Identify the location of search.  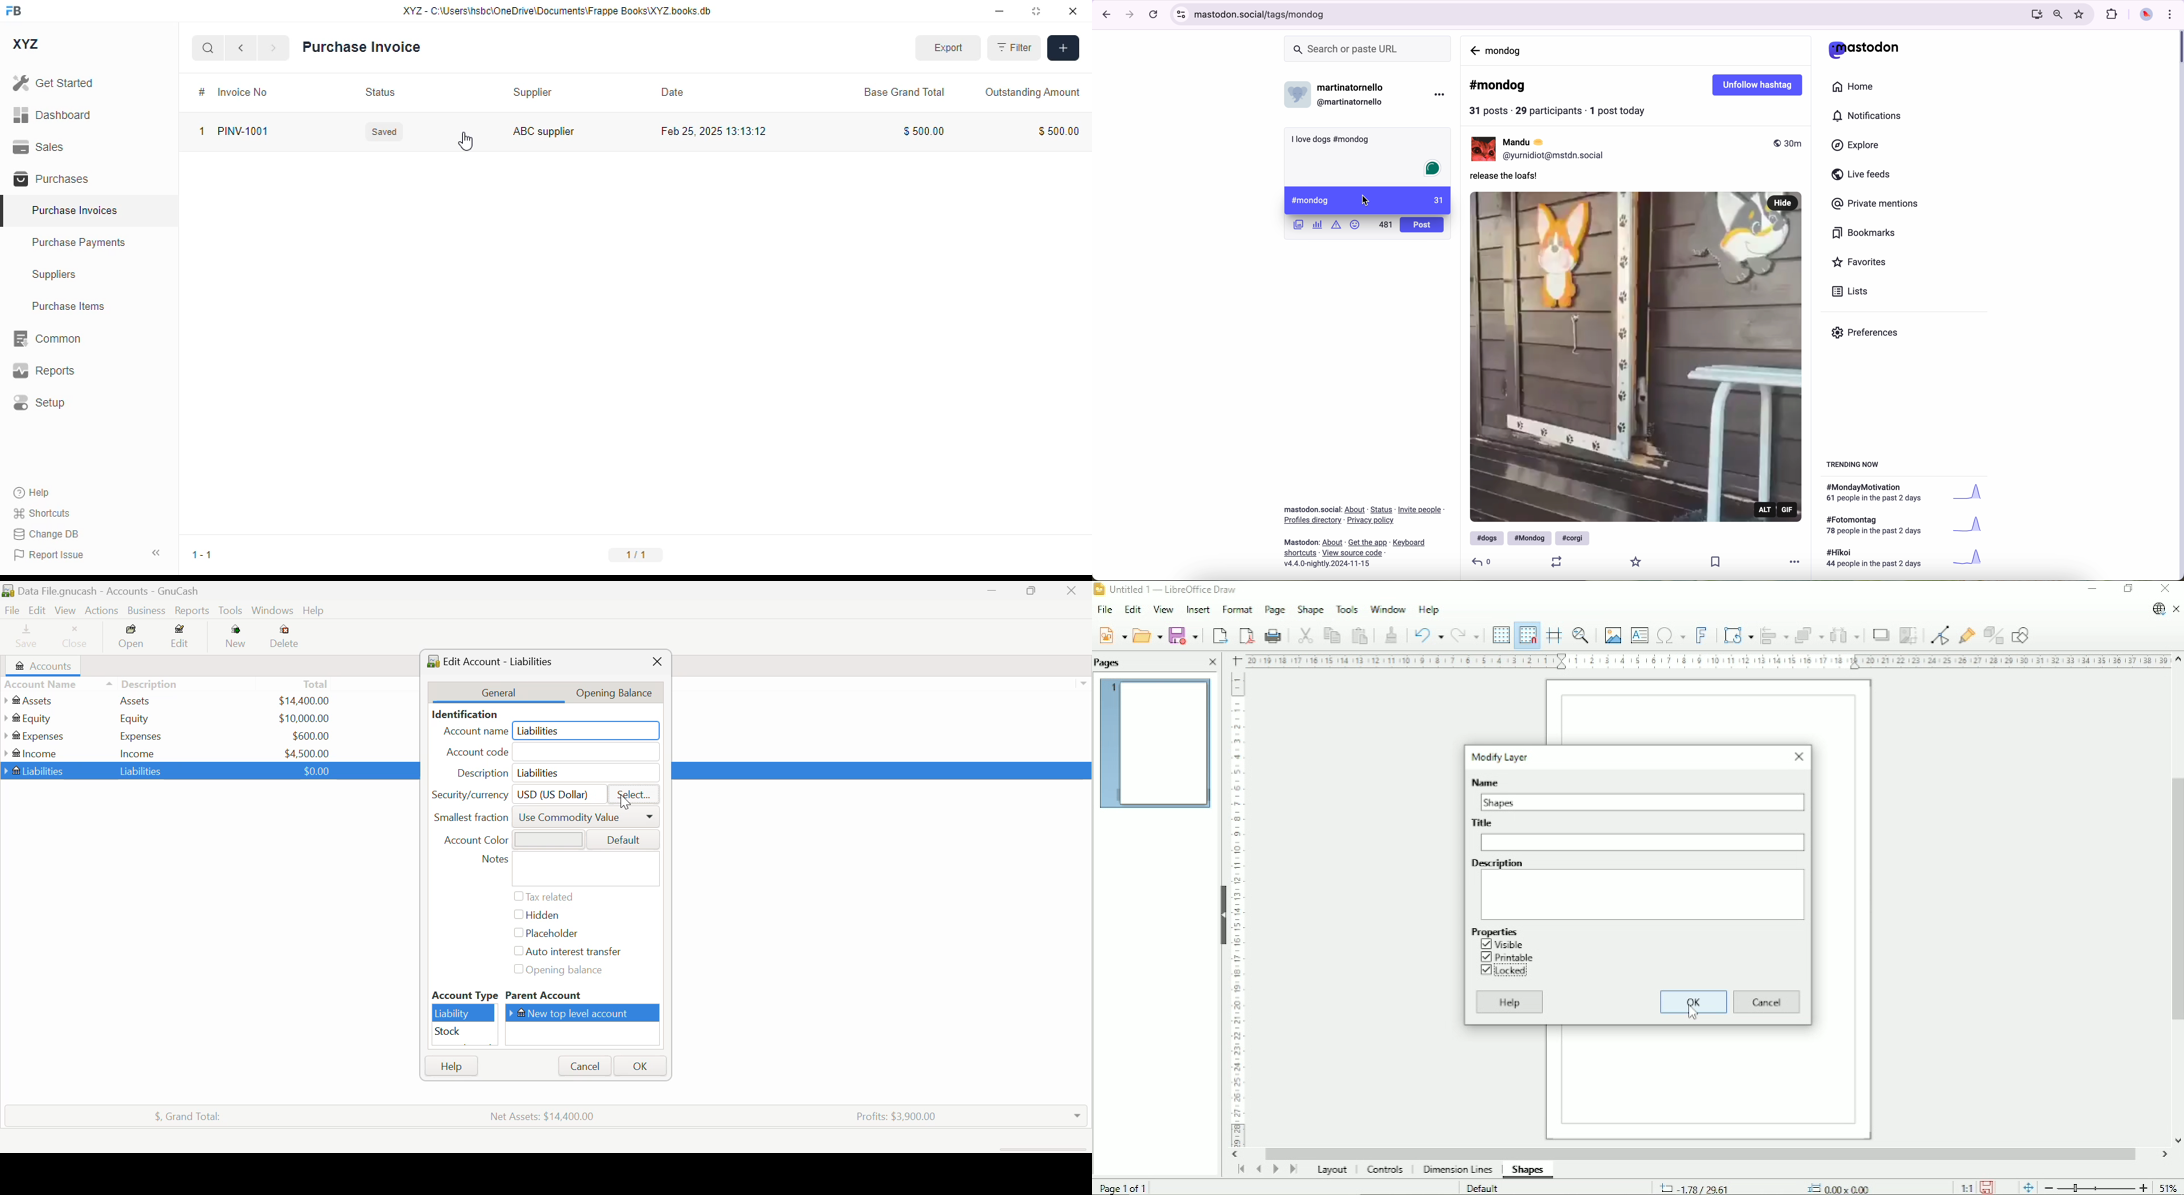
(209, 48).